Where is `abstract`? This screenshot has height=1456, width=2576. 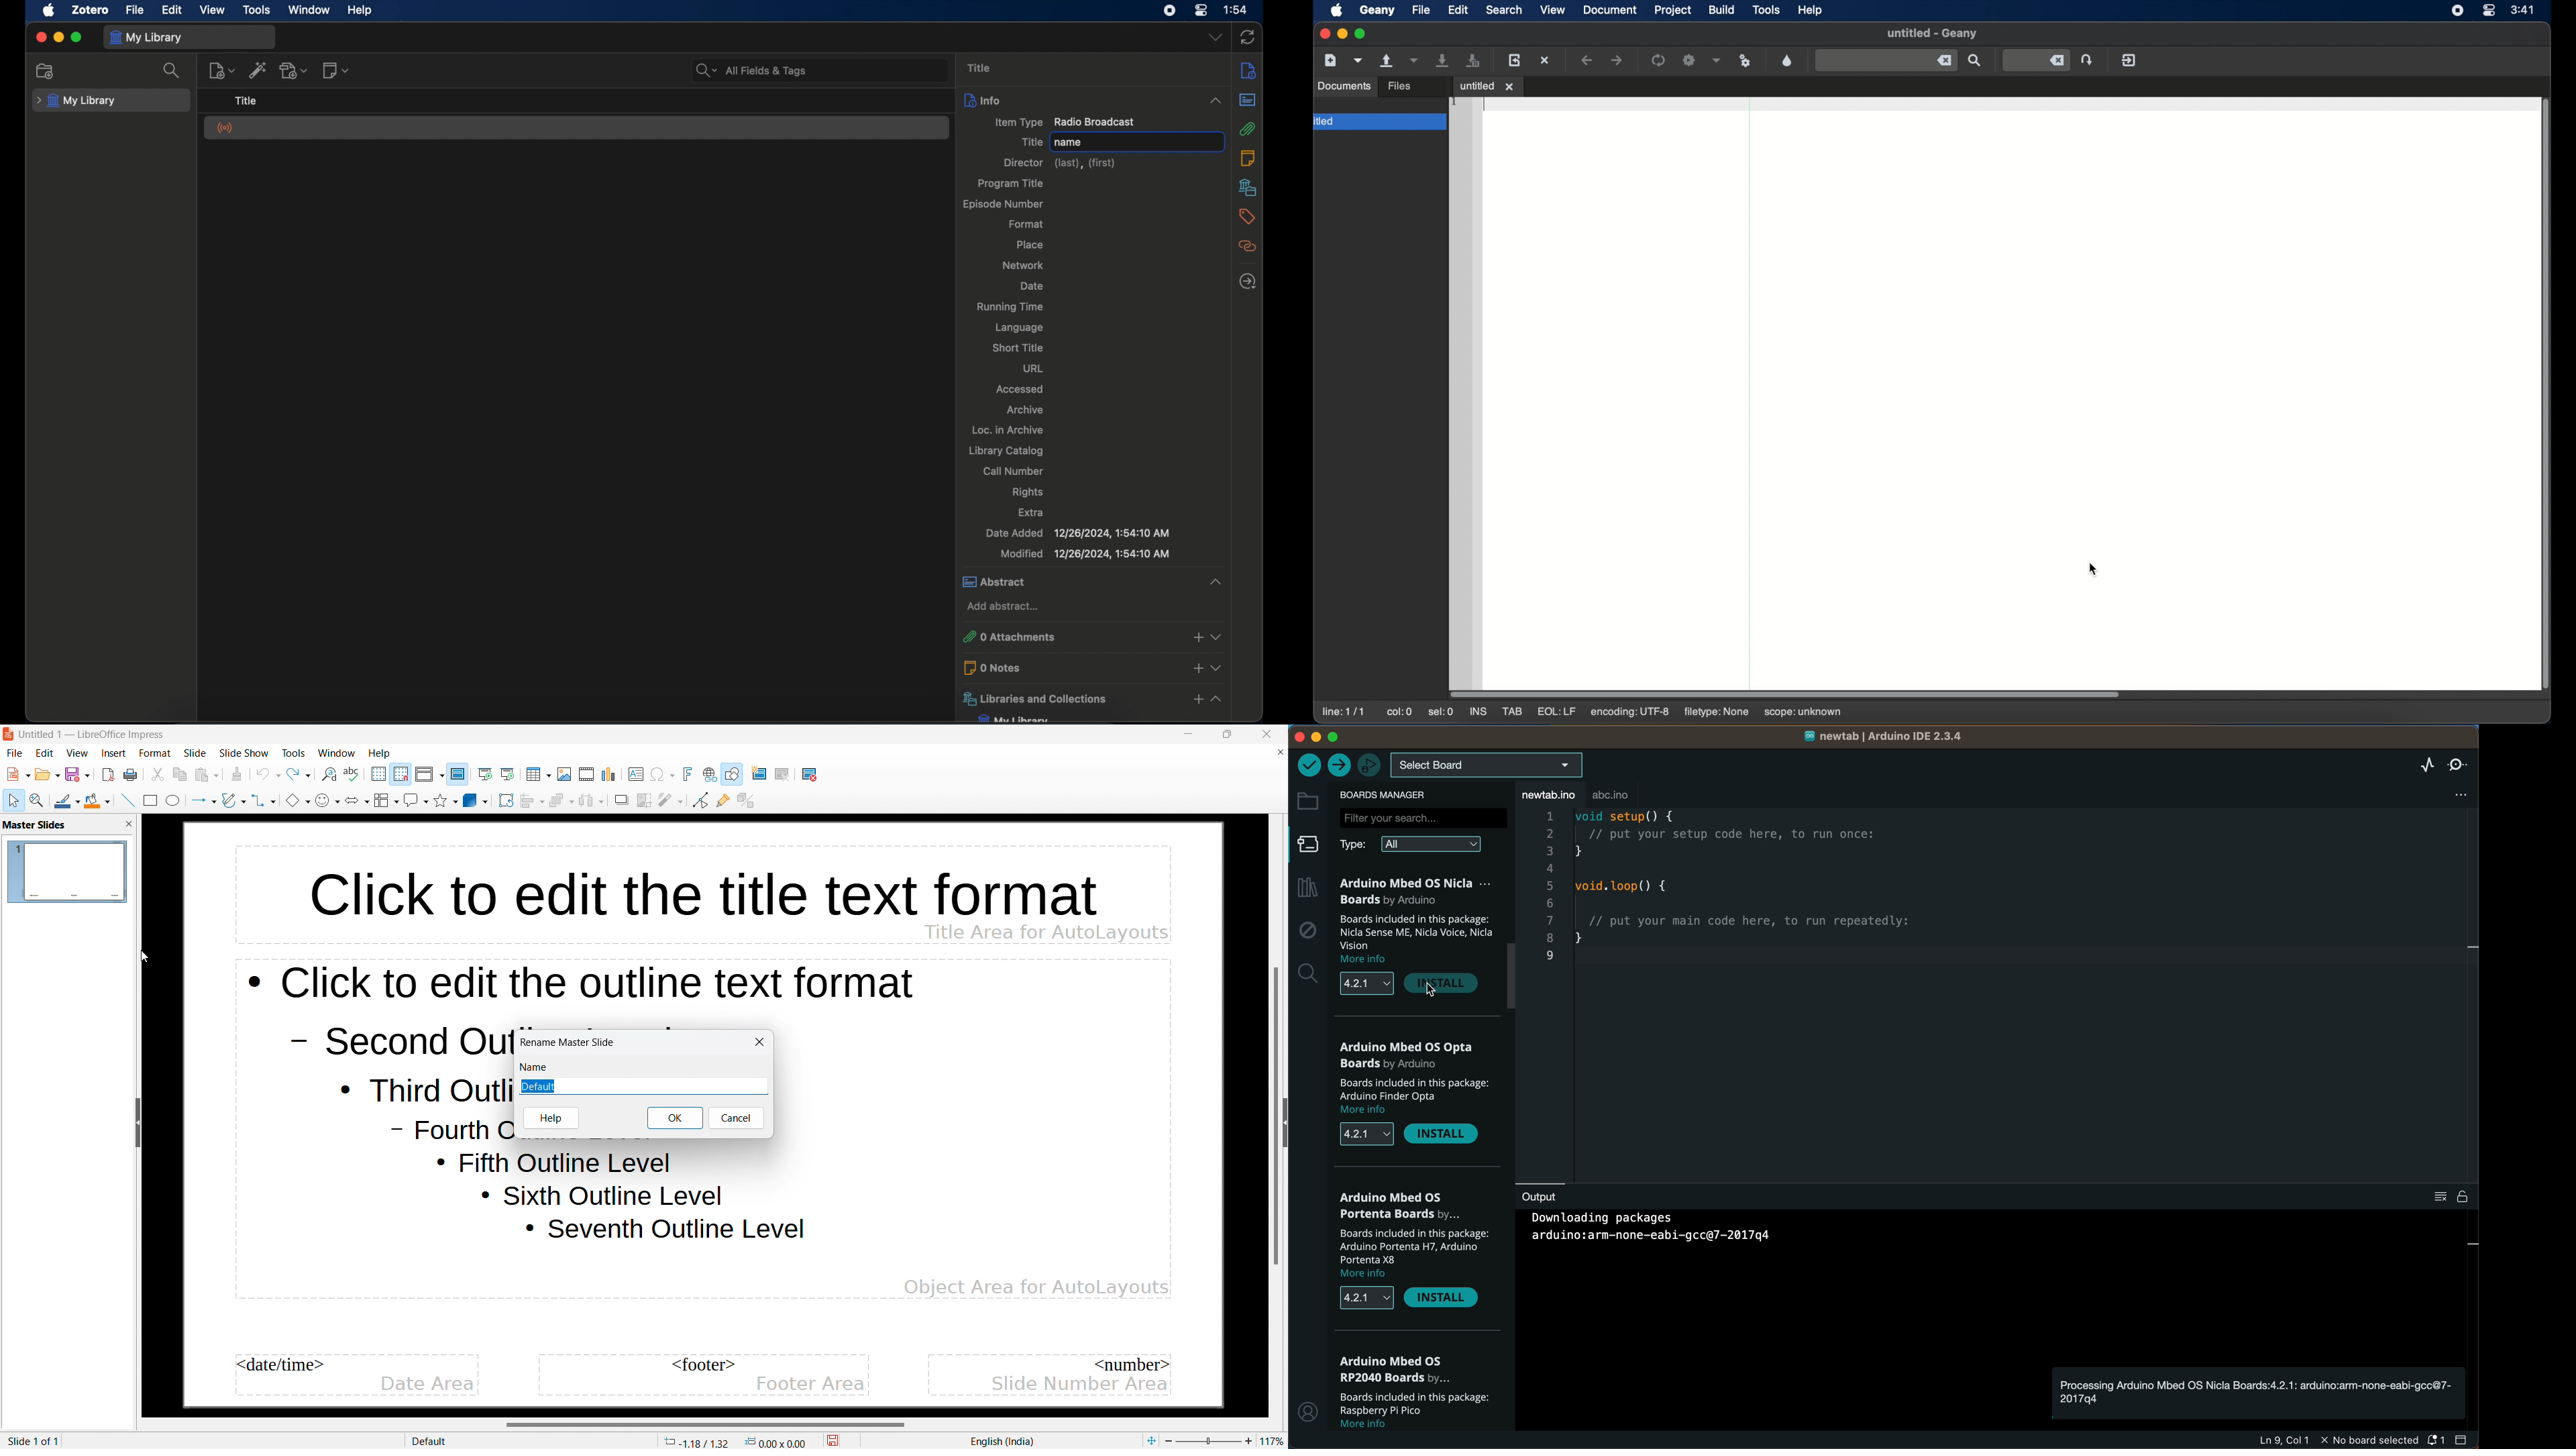 abstract is located at coordinates (1093, 581).